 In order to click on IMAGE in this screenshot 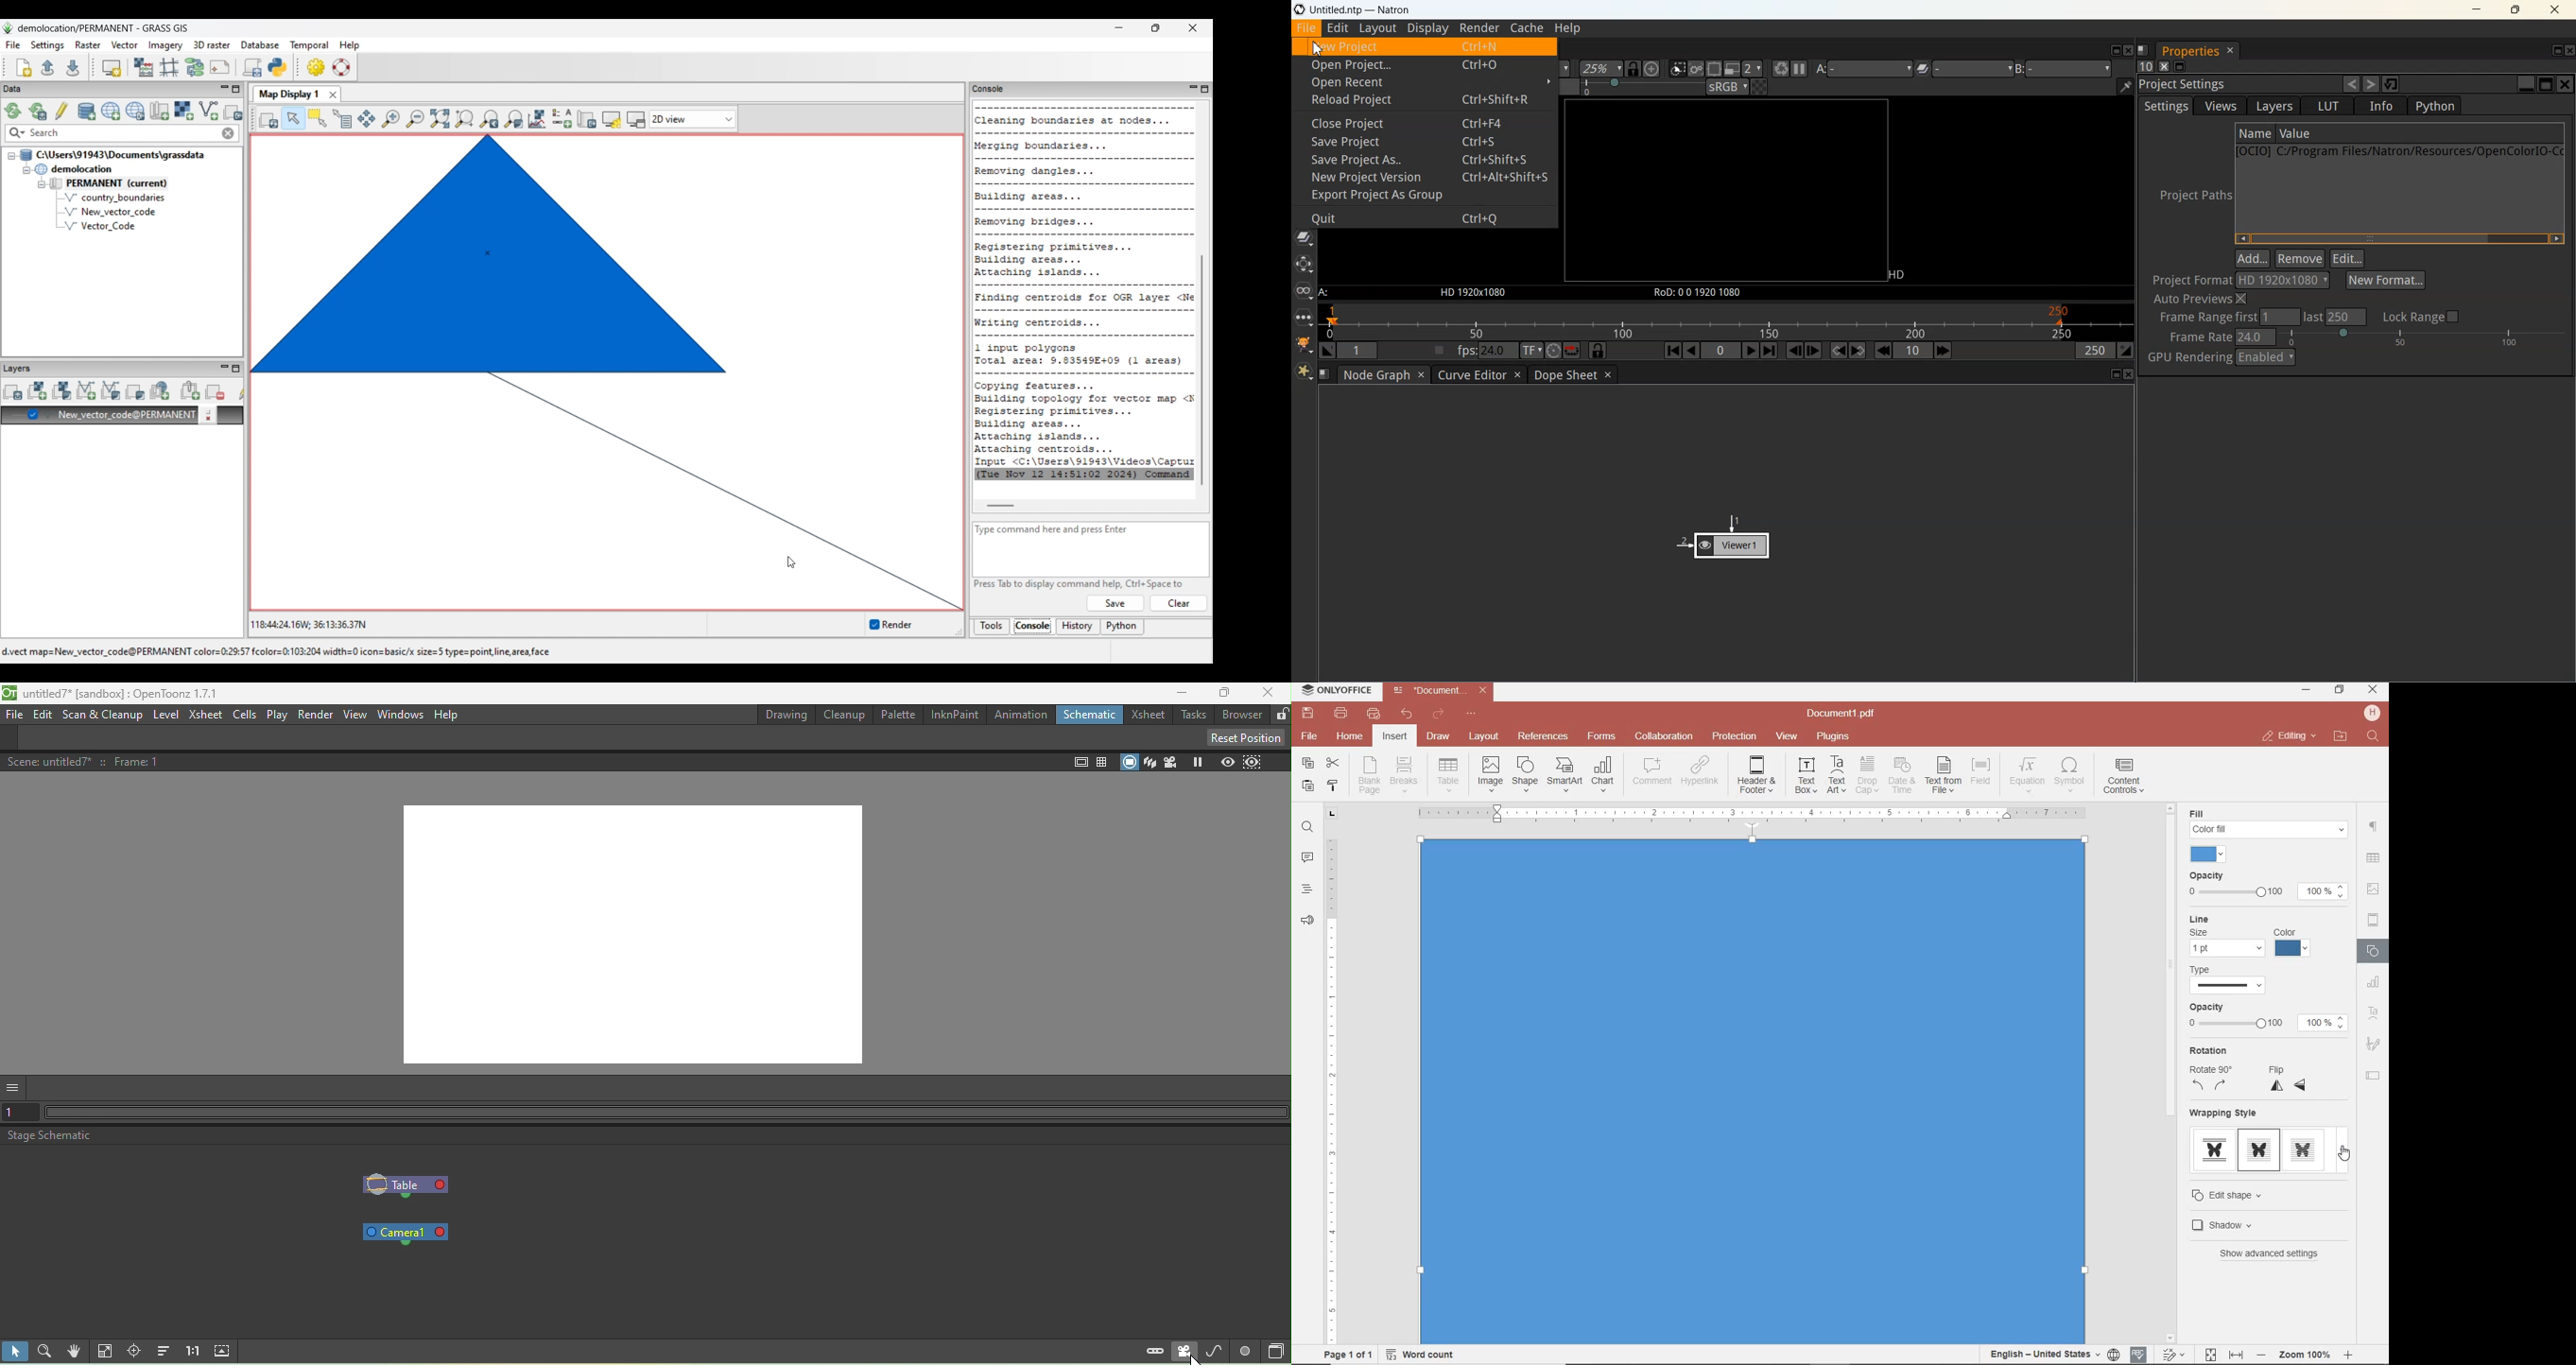, I will do `click(2375, 890)`.